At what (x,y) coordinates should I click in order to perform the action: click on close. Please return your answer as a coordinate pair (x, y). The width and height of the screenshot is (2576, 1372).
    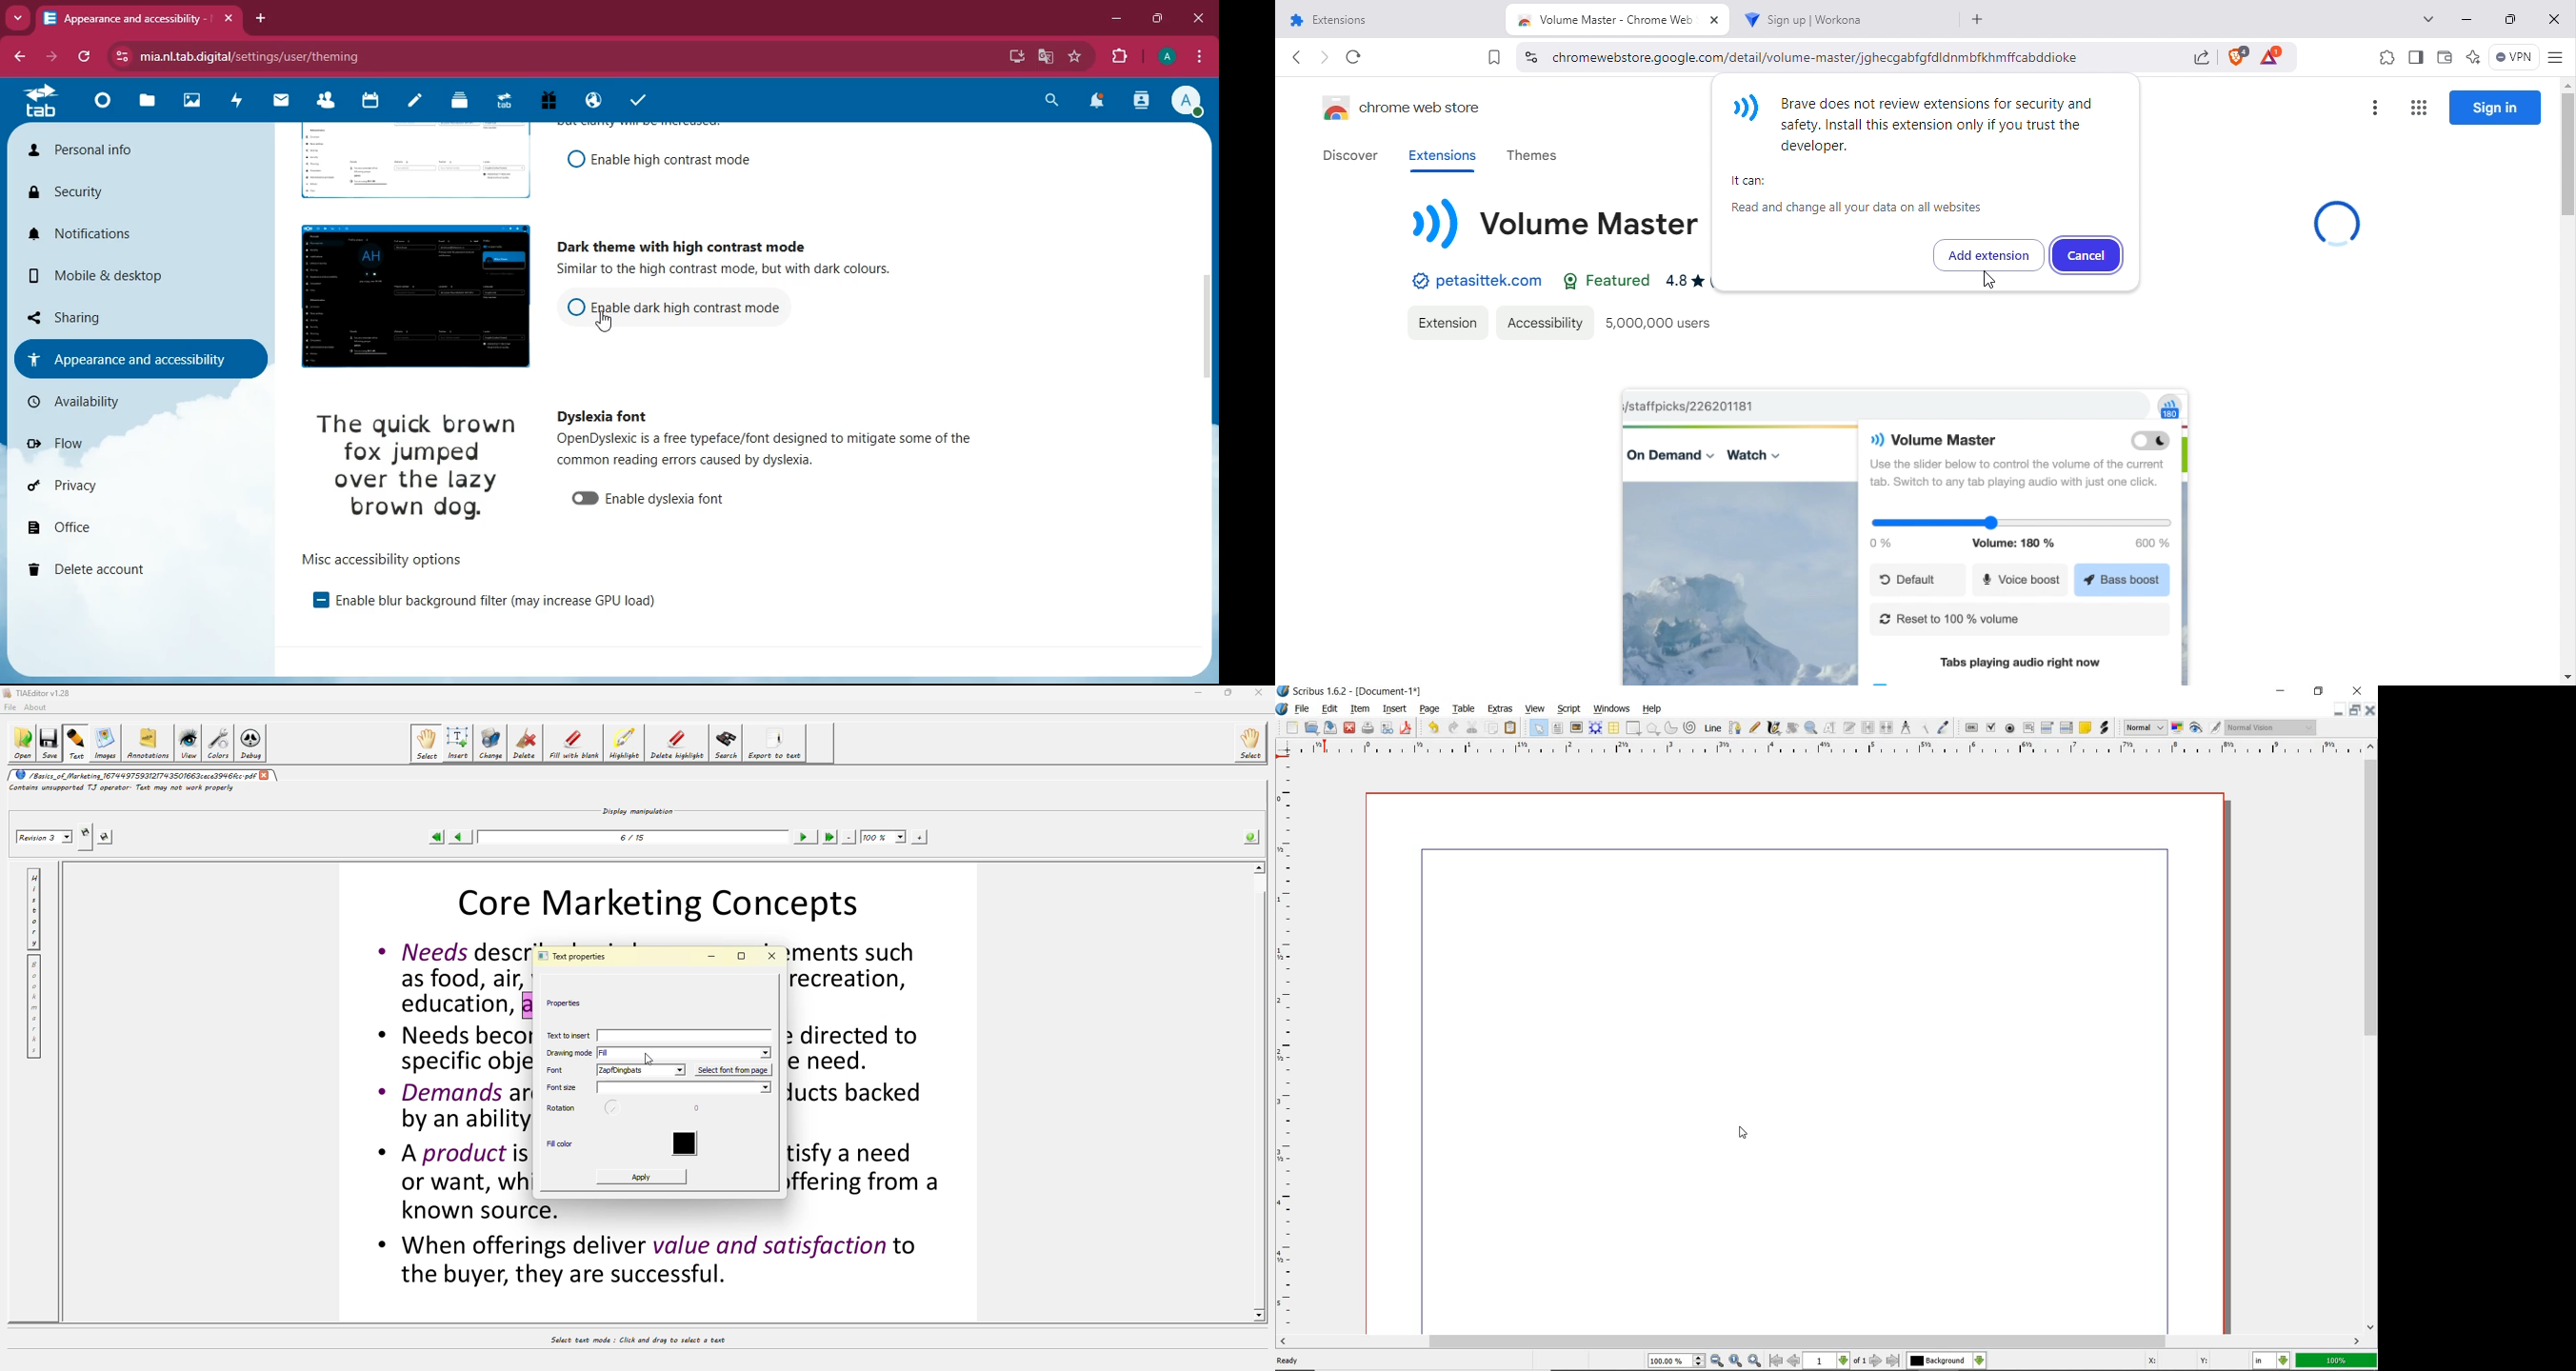
    Looking at the image, I should click on (1198, 18).